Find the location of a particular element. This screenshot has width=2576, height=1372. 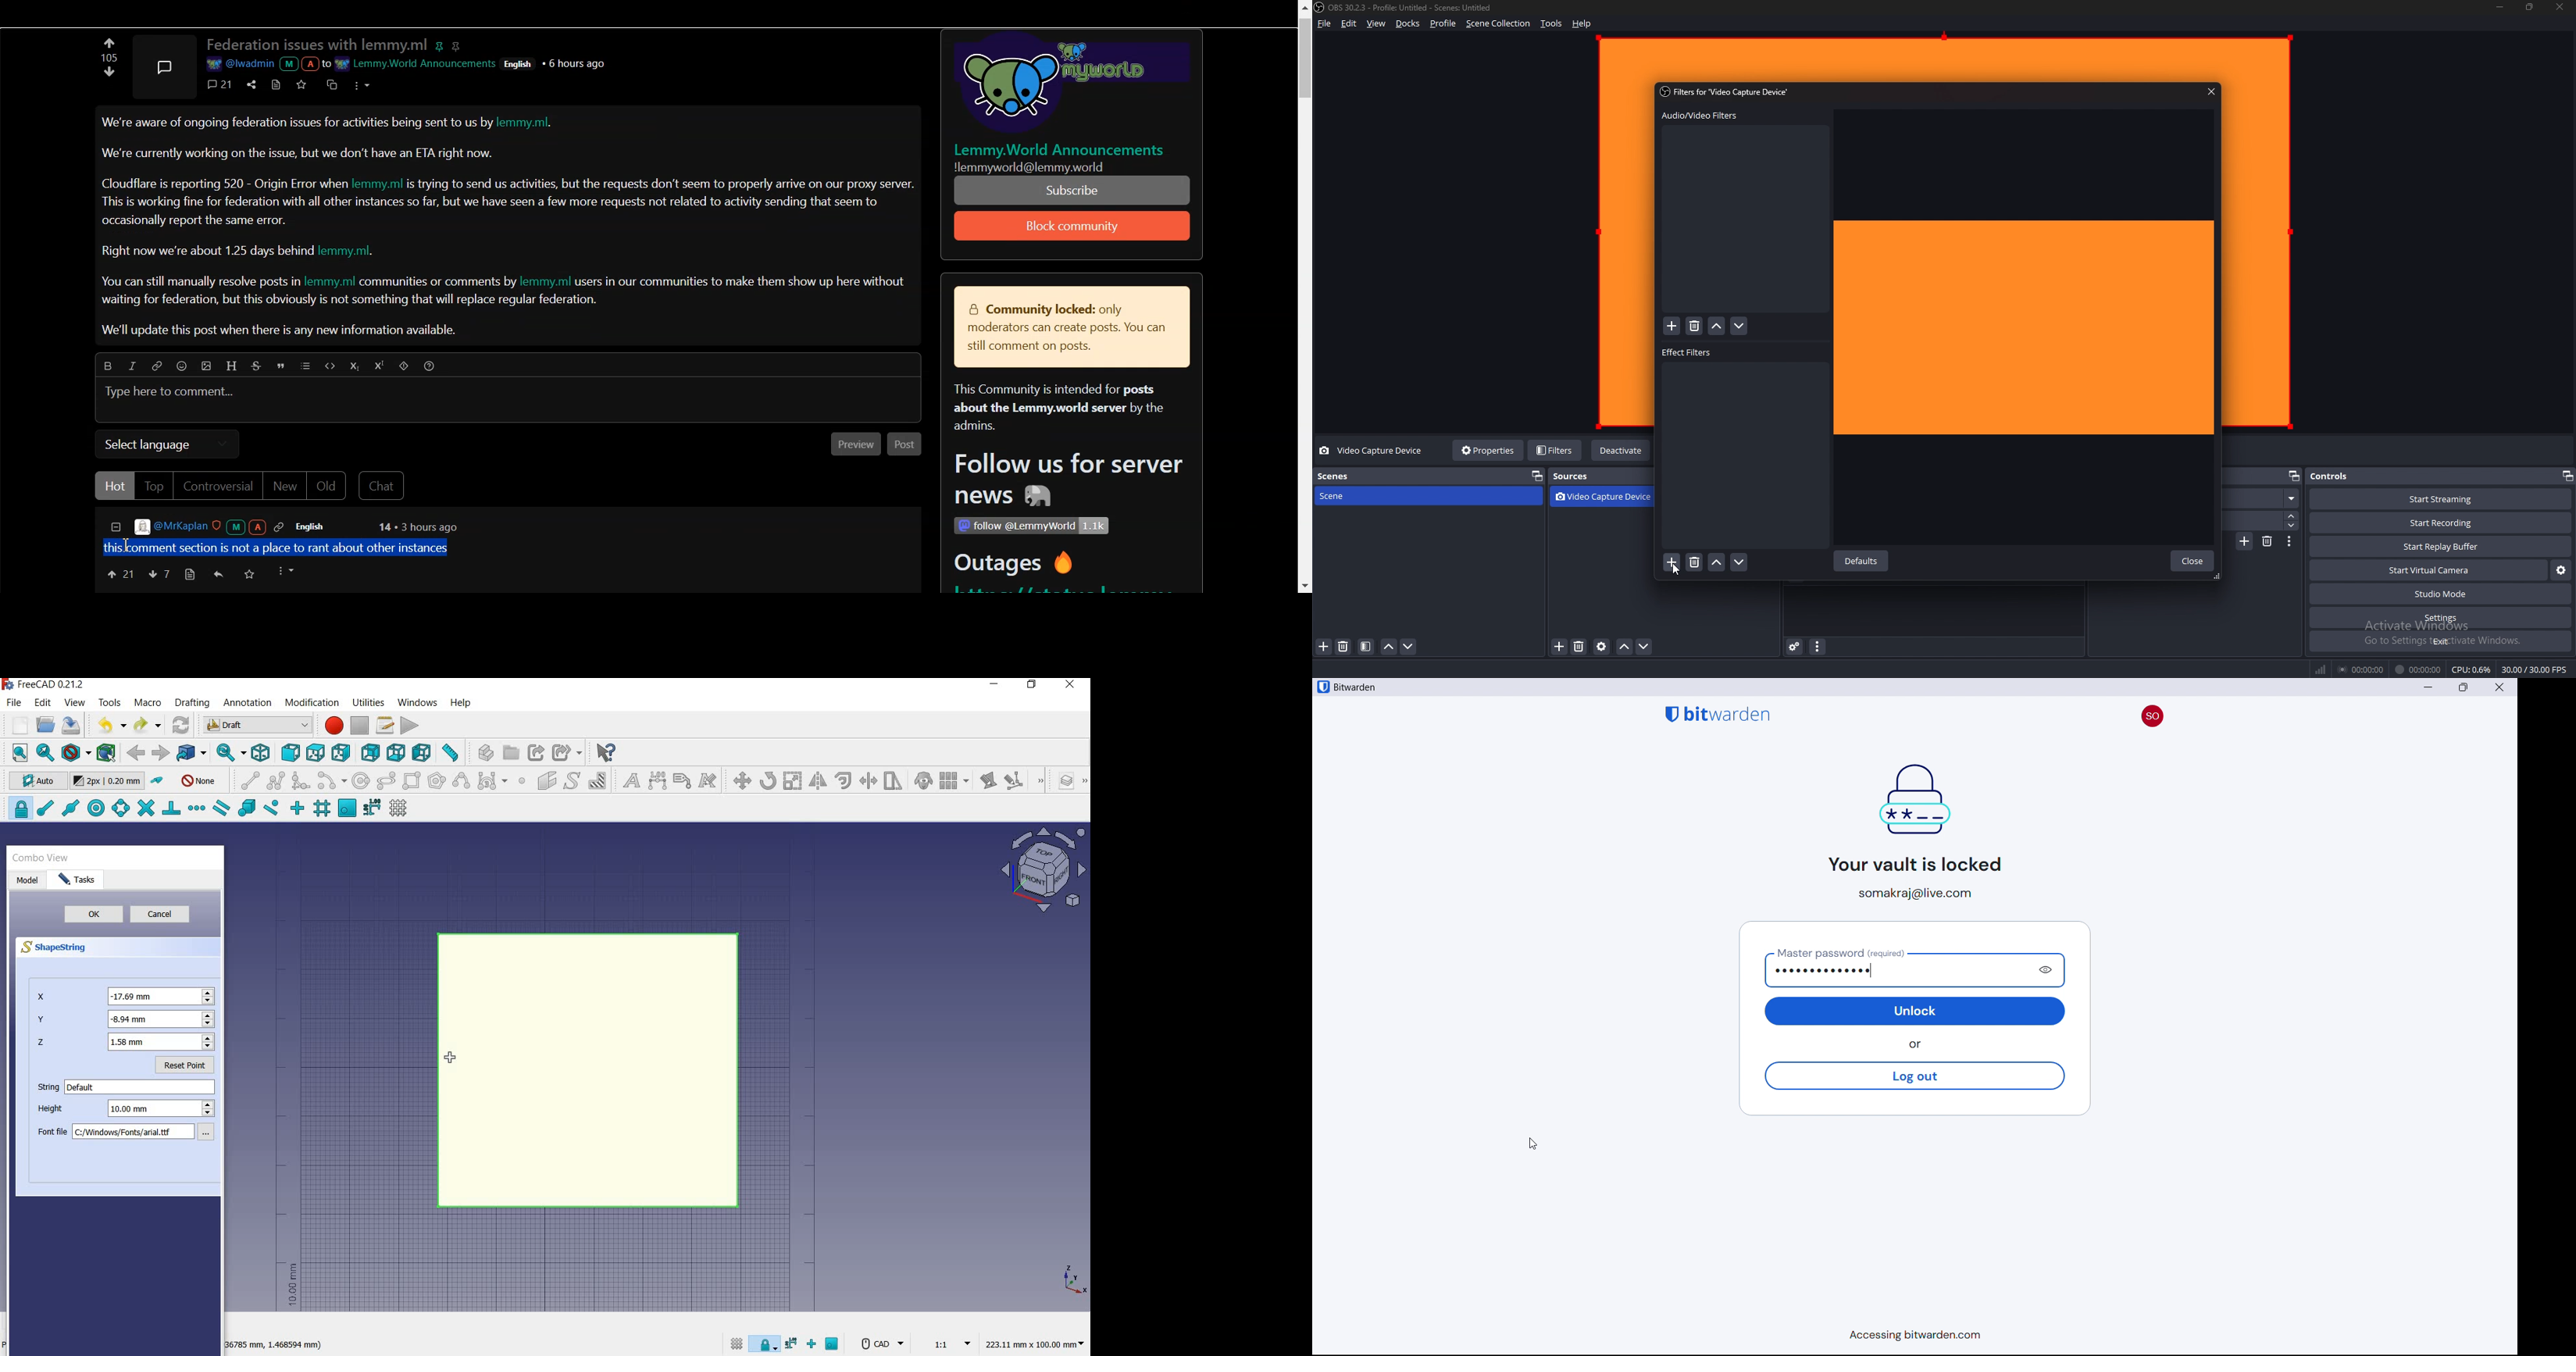

snap endpoint is located at coordinates (44, 809).